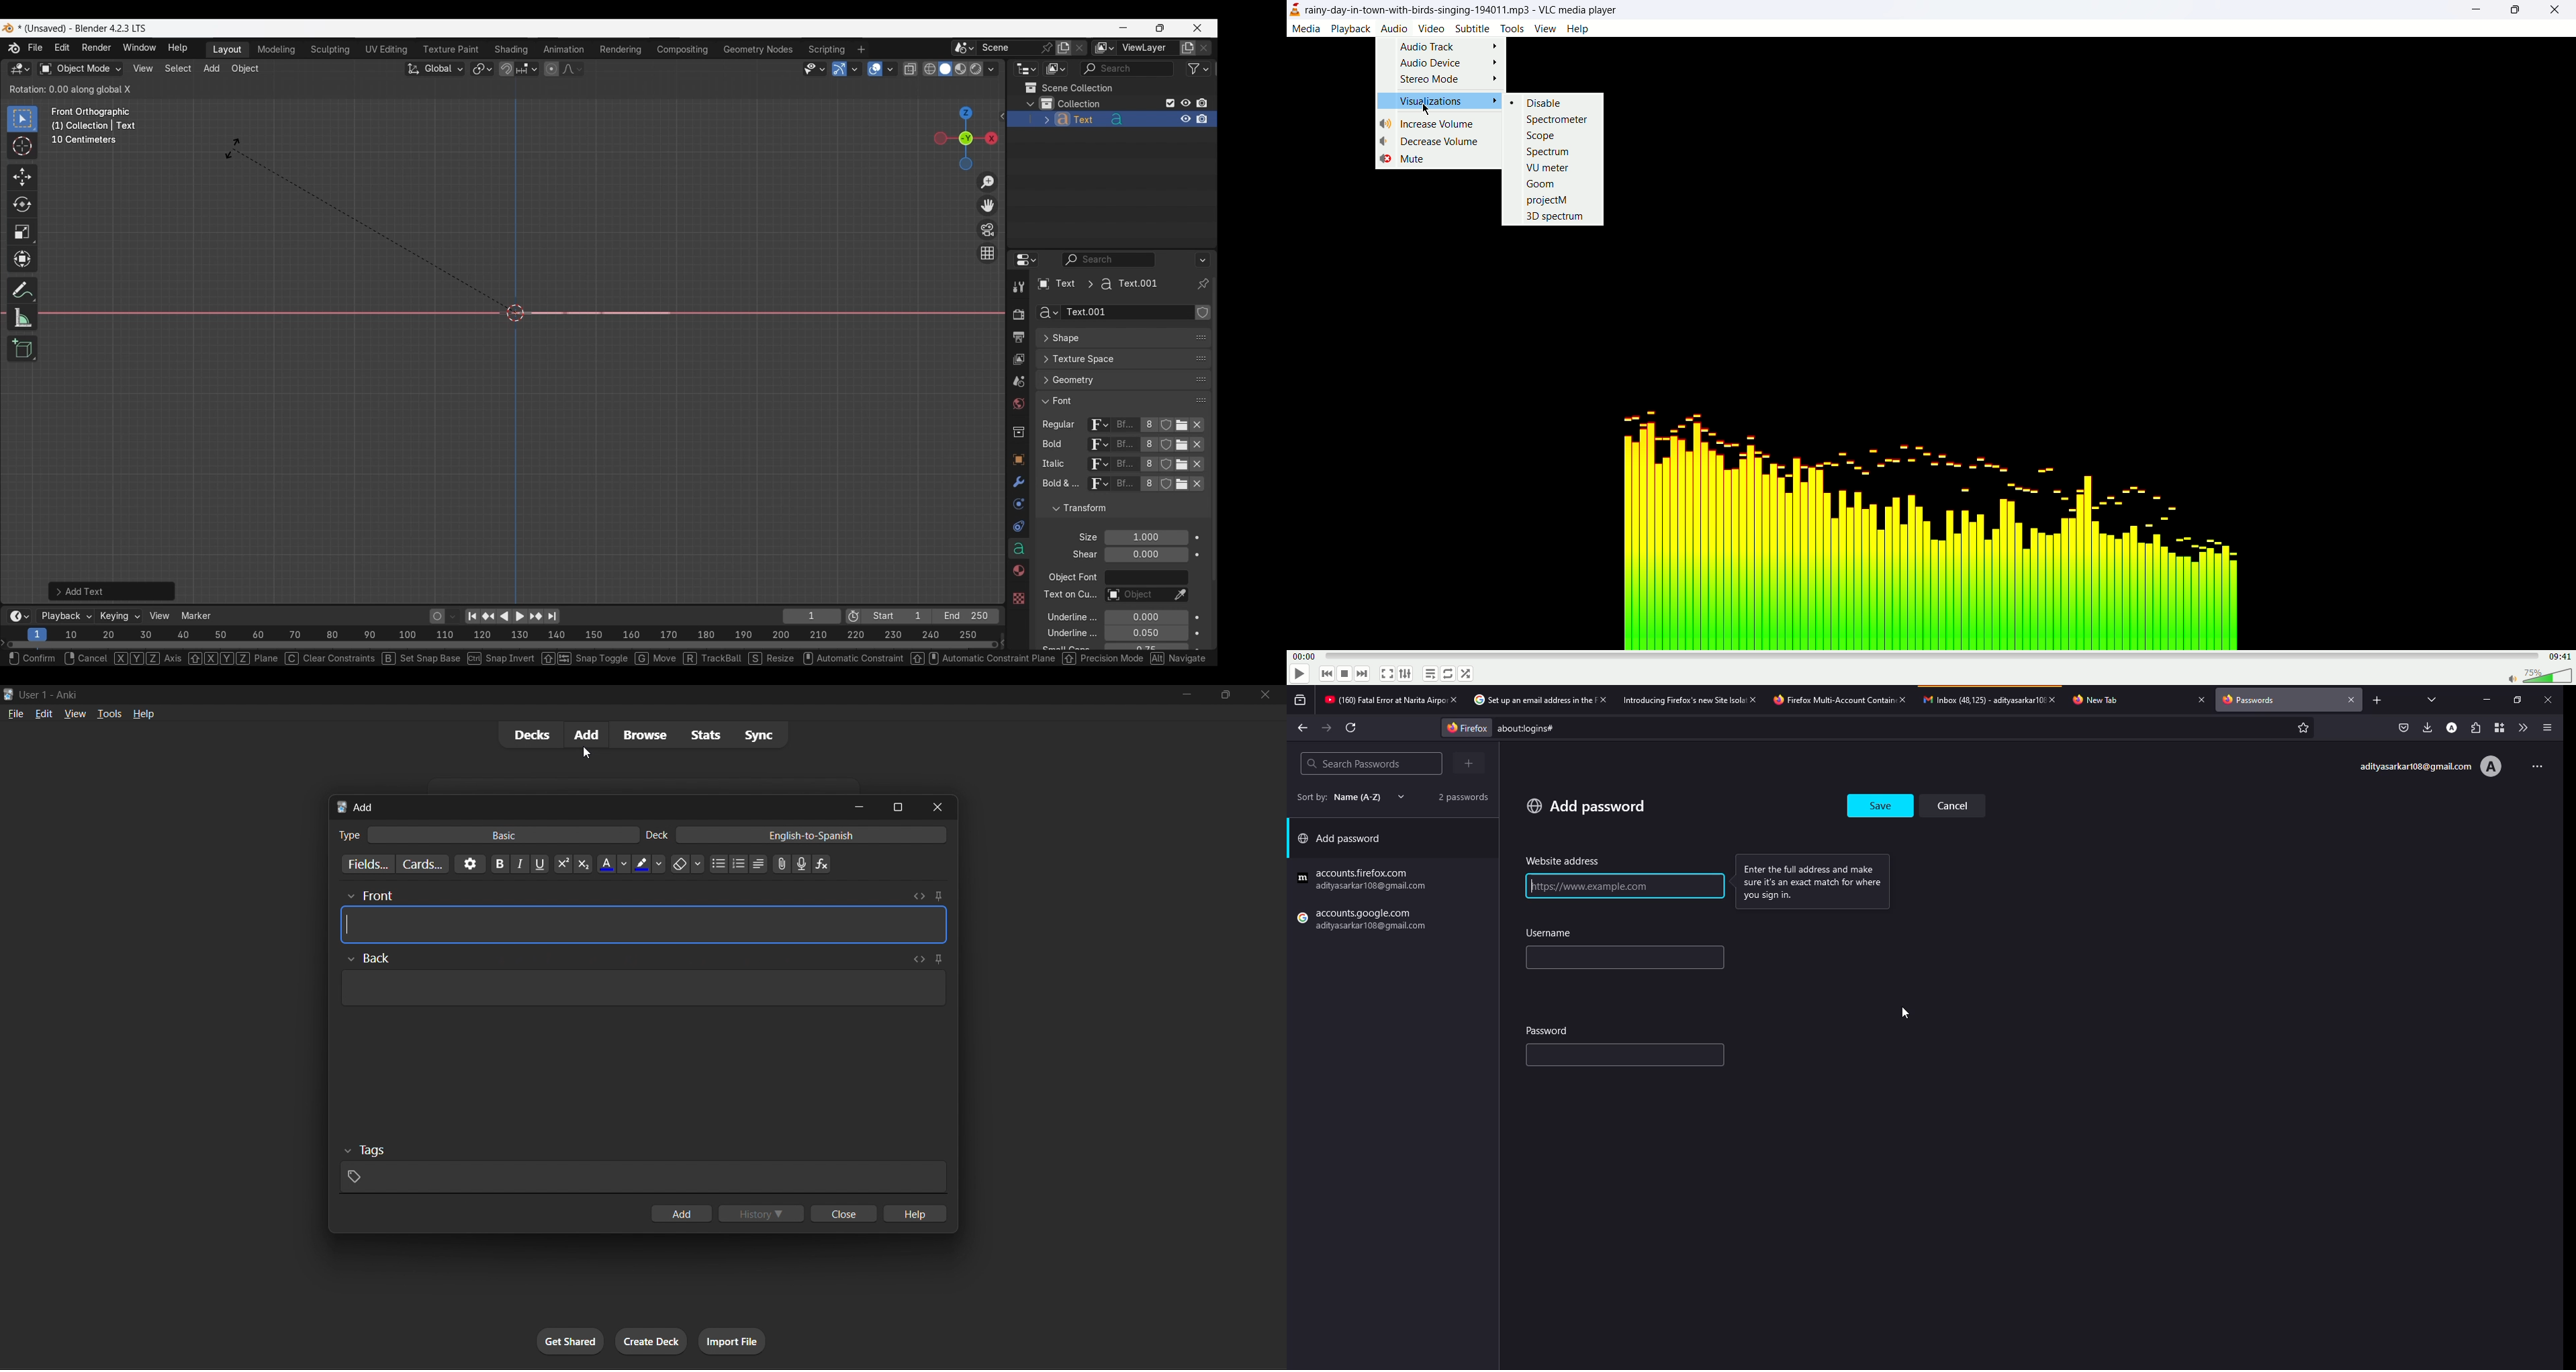  I want to click on help, so click(1579, 29).